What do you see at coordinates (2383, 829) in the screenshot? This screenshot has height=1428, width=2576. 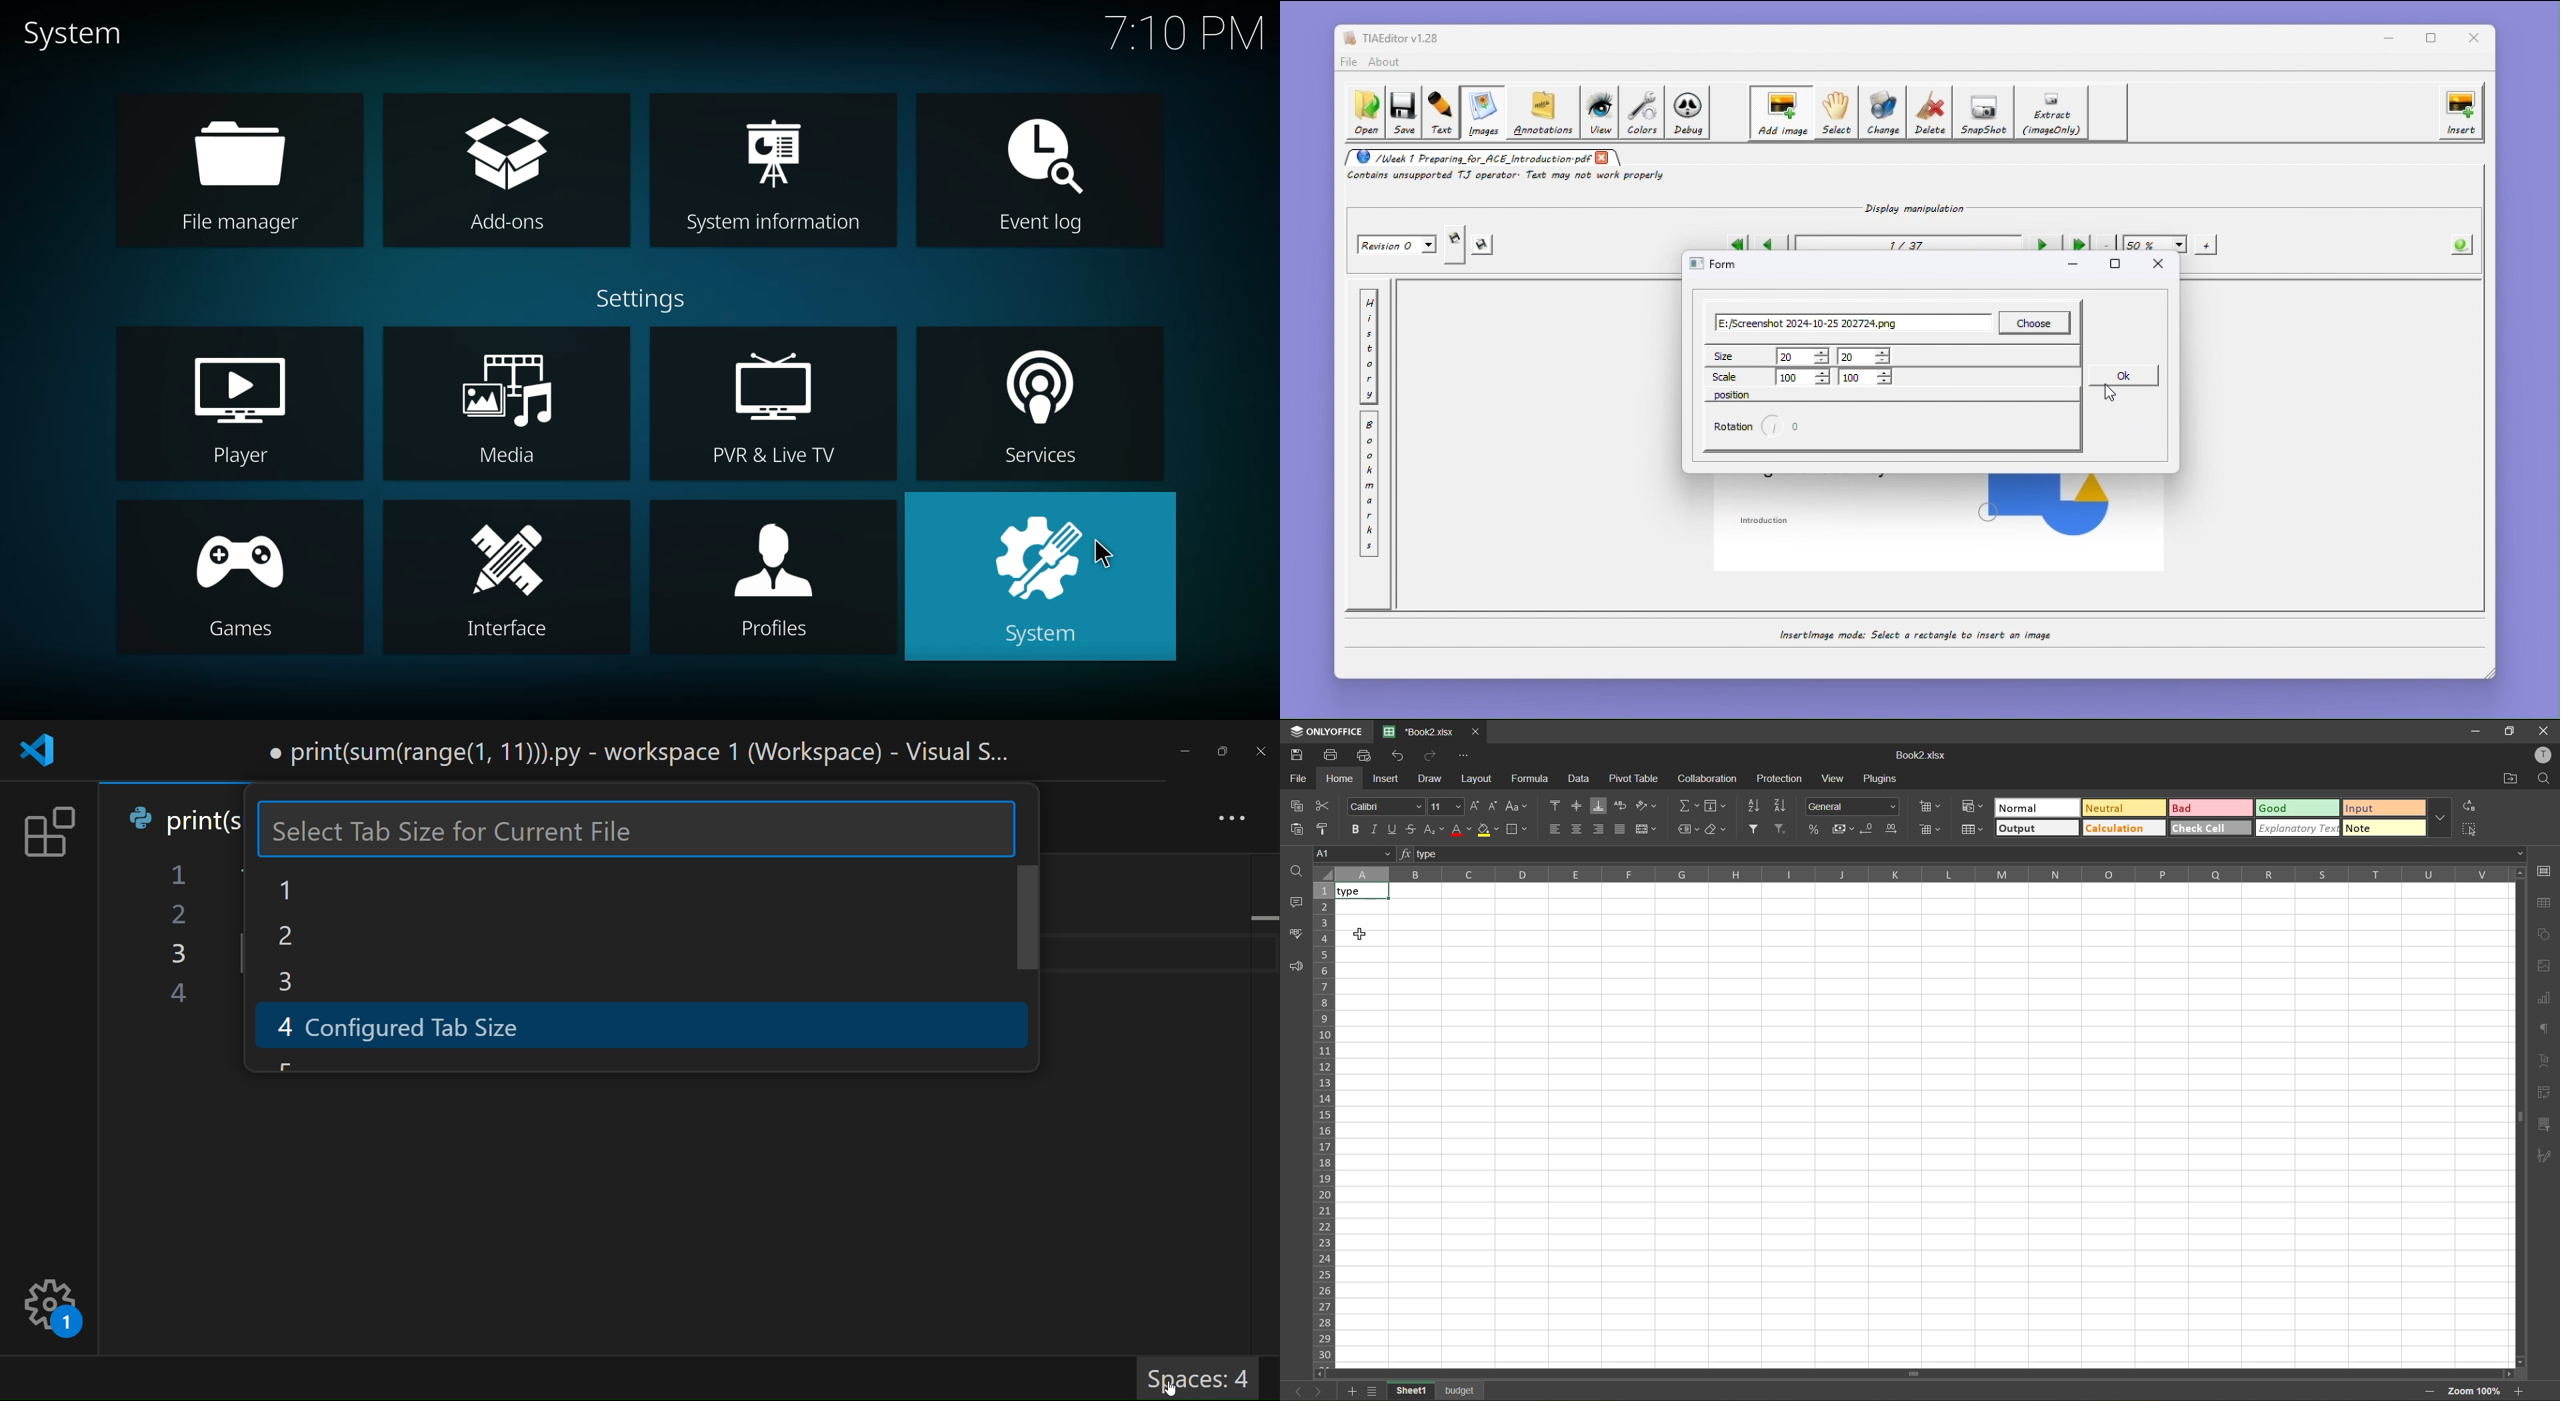 I see `note` at bounding box center [2383, 829].